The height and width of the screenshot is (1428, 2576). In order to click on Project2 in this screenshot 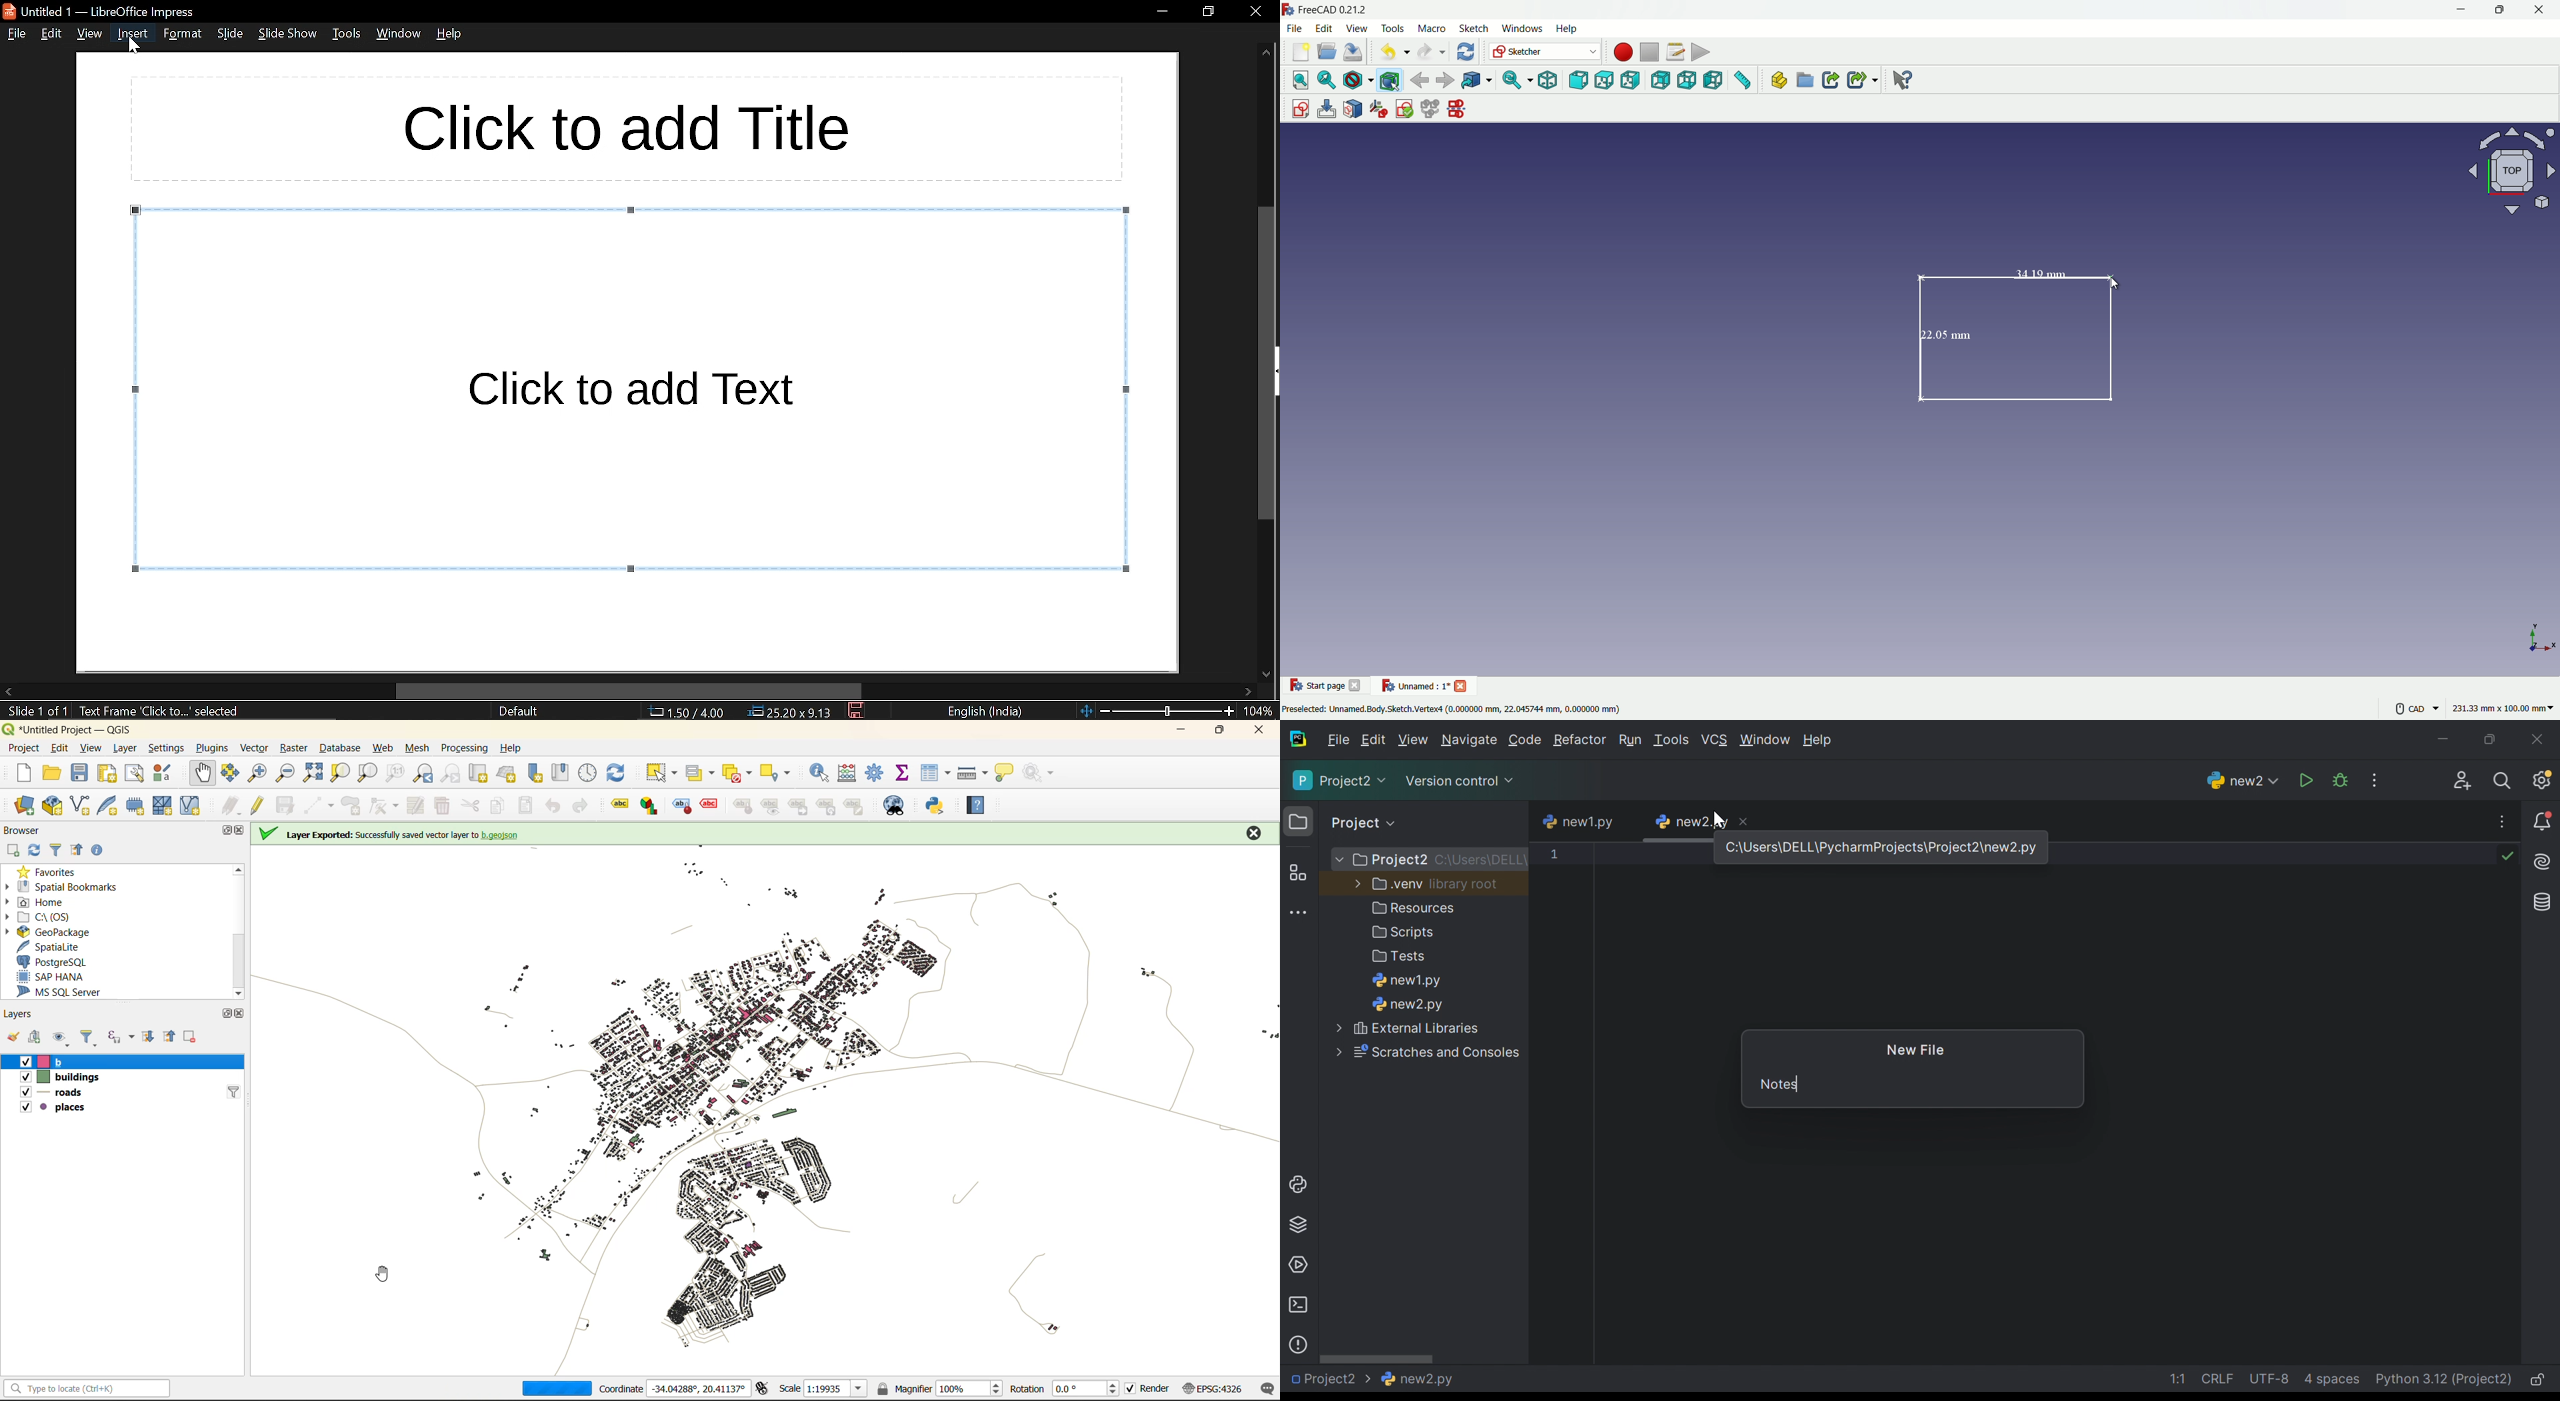, I will do `click(1388, 861)`.